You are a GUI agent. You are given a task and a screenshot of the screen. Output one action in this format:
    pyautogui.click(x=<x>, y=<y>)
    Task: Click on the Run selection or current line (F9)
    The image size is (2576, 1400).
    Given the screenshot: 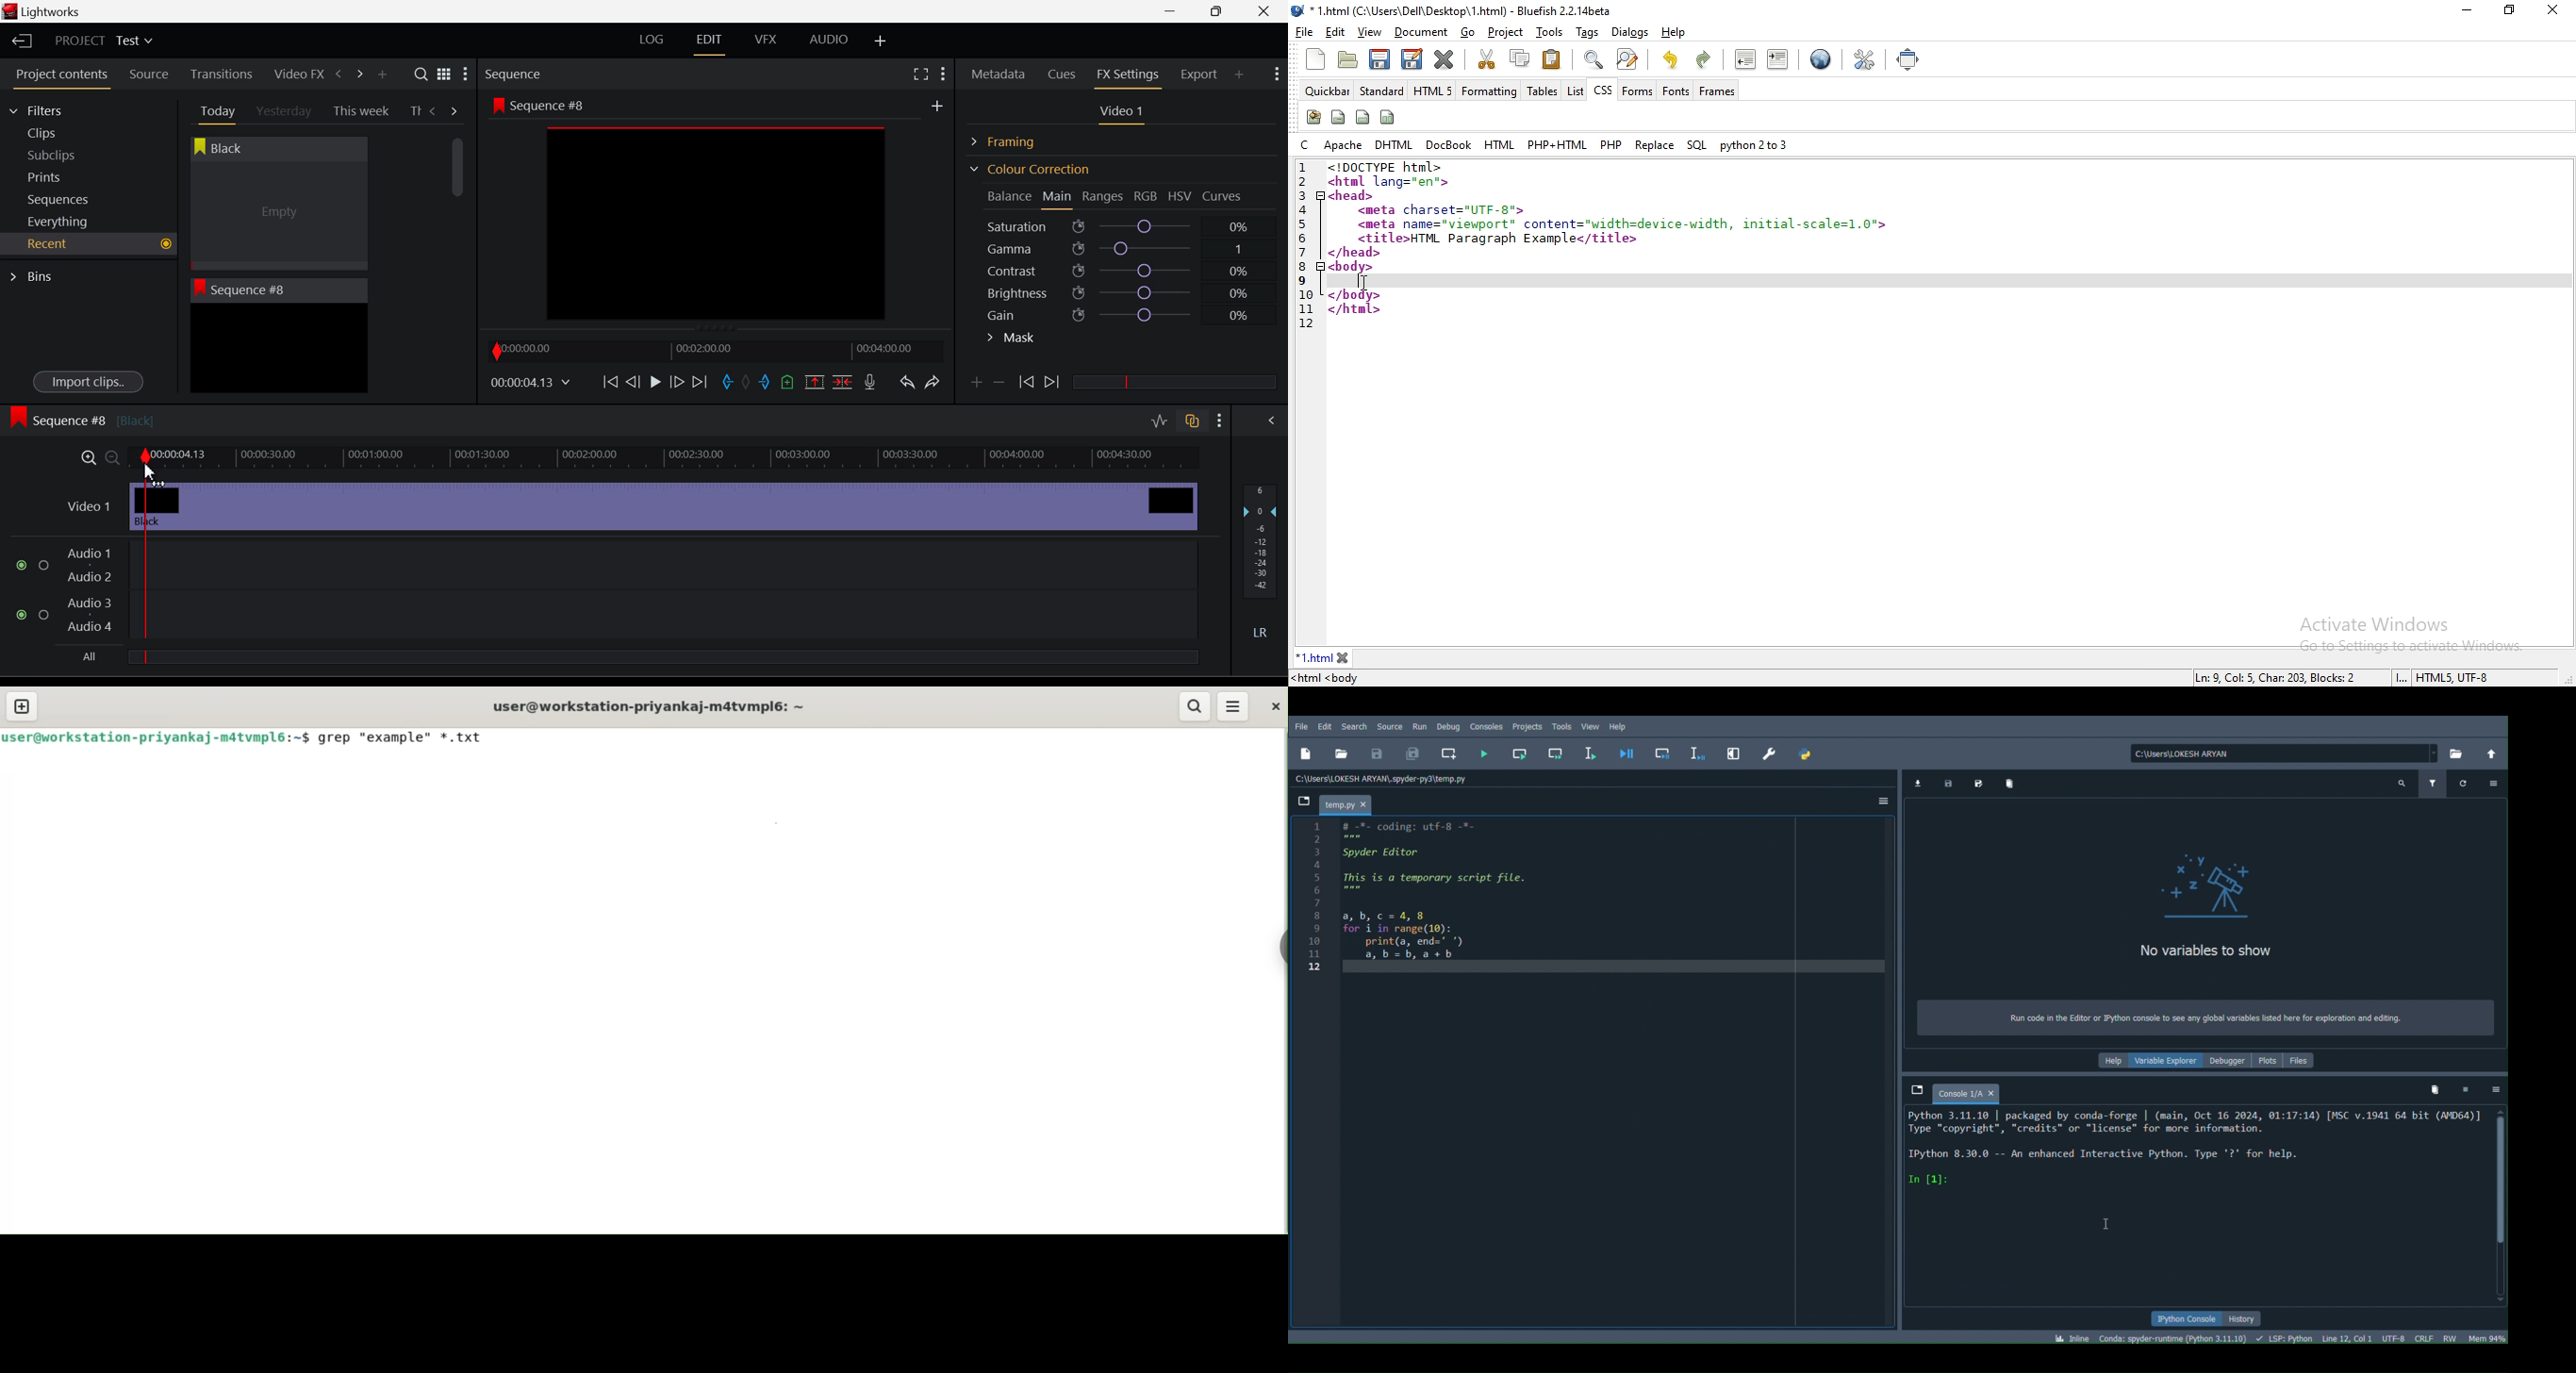 What is the action you would take?
    pyautogui.click(x=1588, y=752)
    